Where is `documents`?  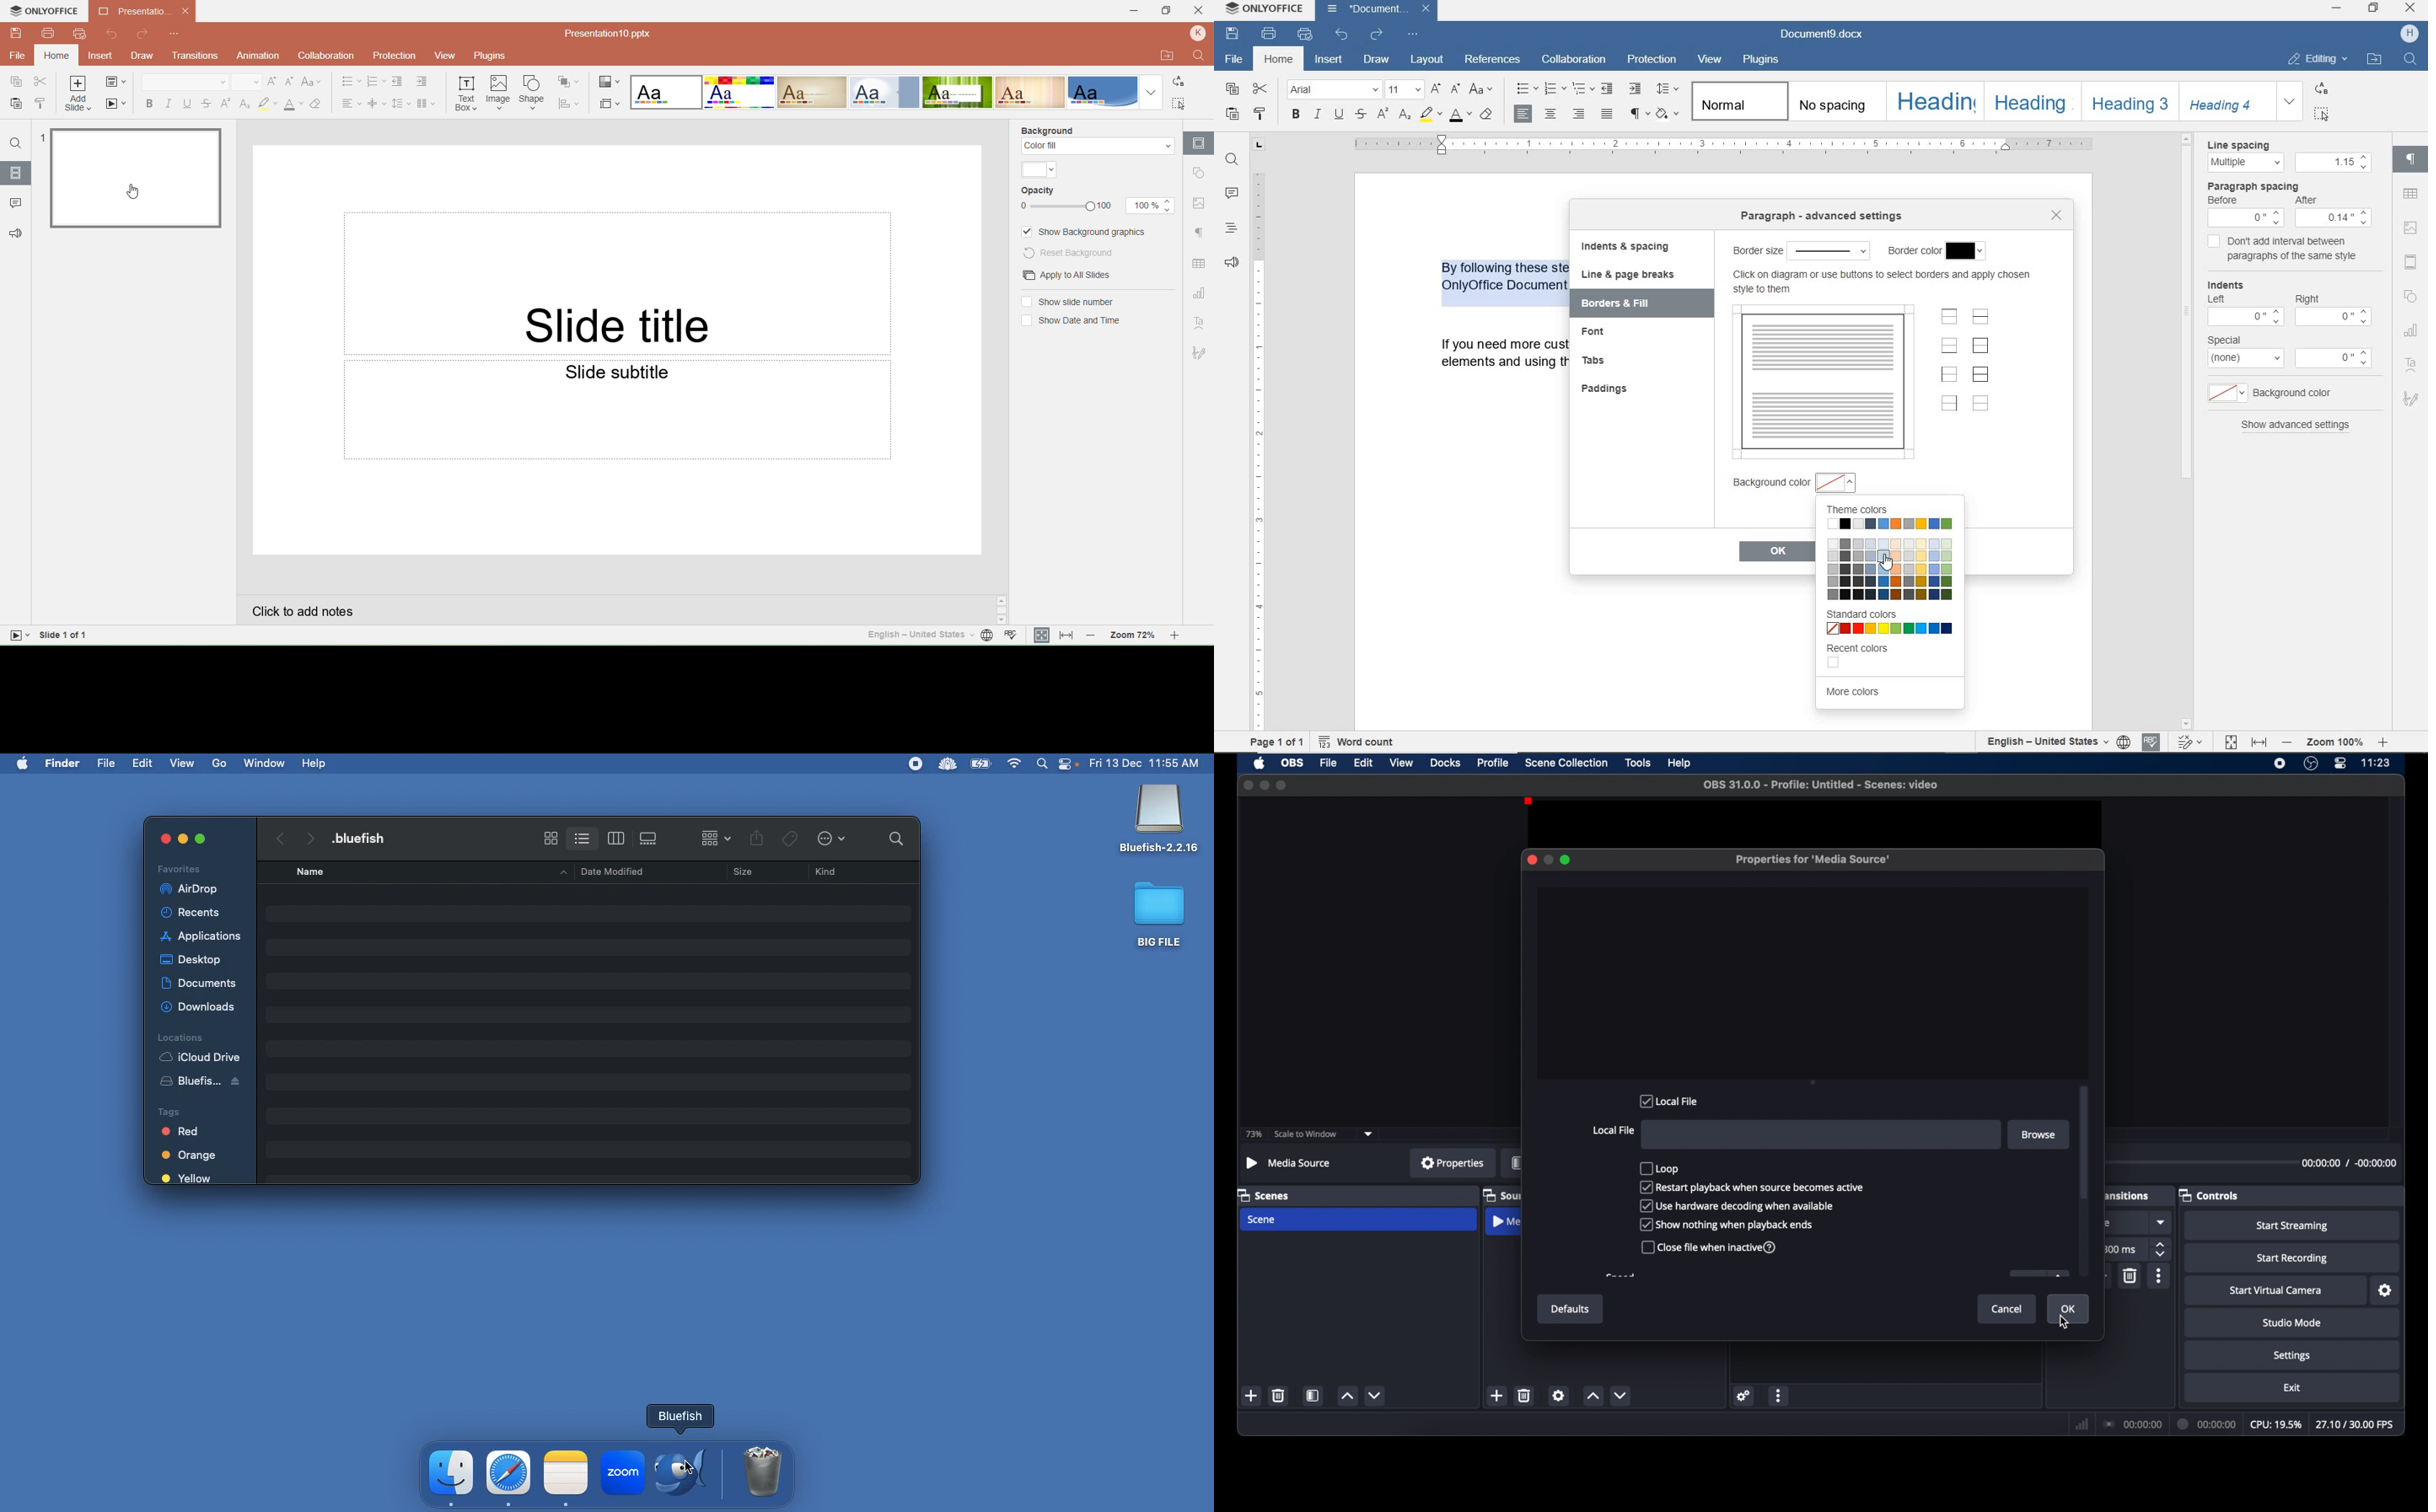 documents is located at coordinates (199, 980).